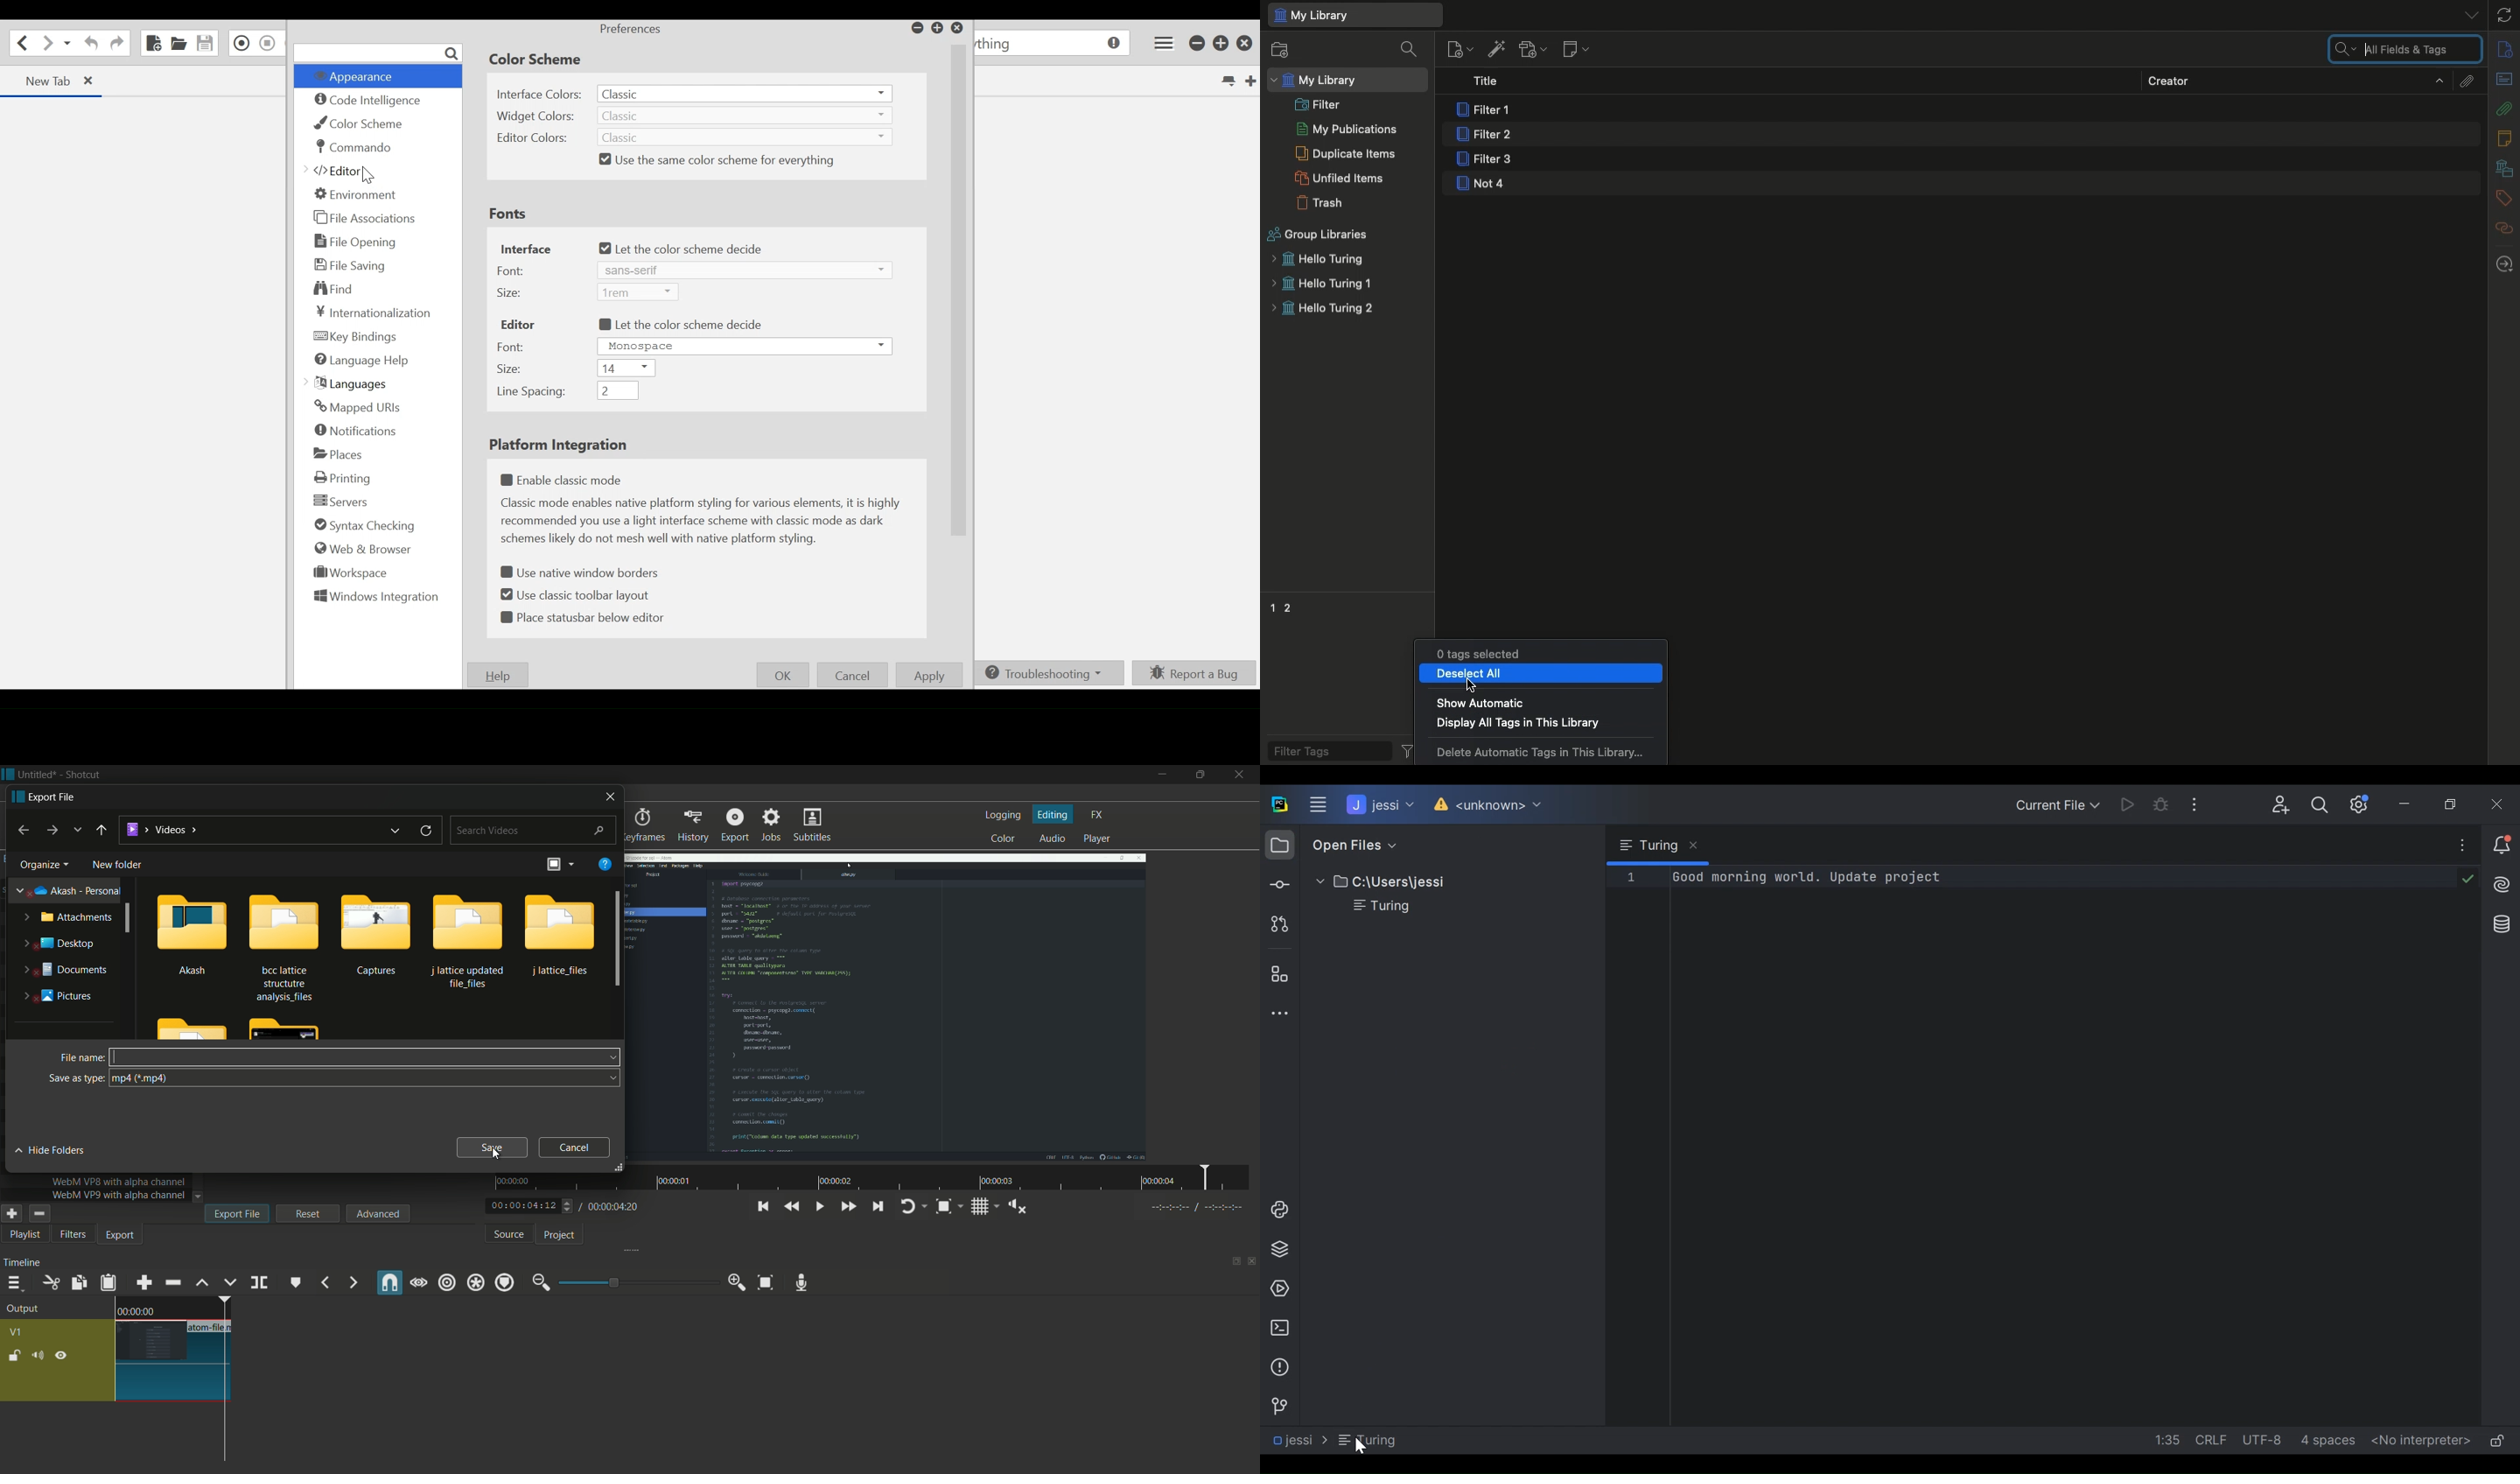  I want to click on Enable classic mode, so click(565, 478).